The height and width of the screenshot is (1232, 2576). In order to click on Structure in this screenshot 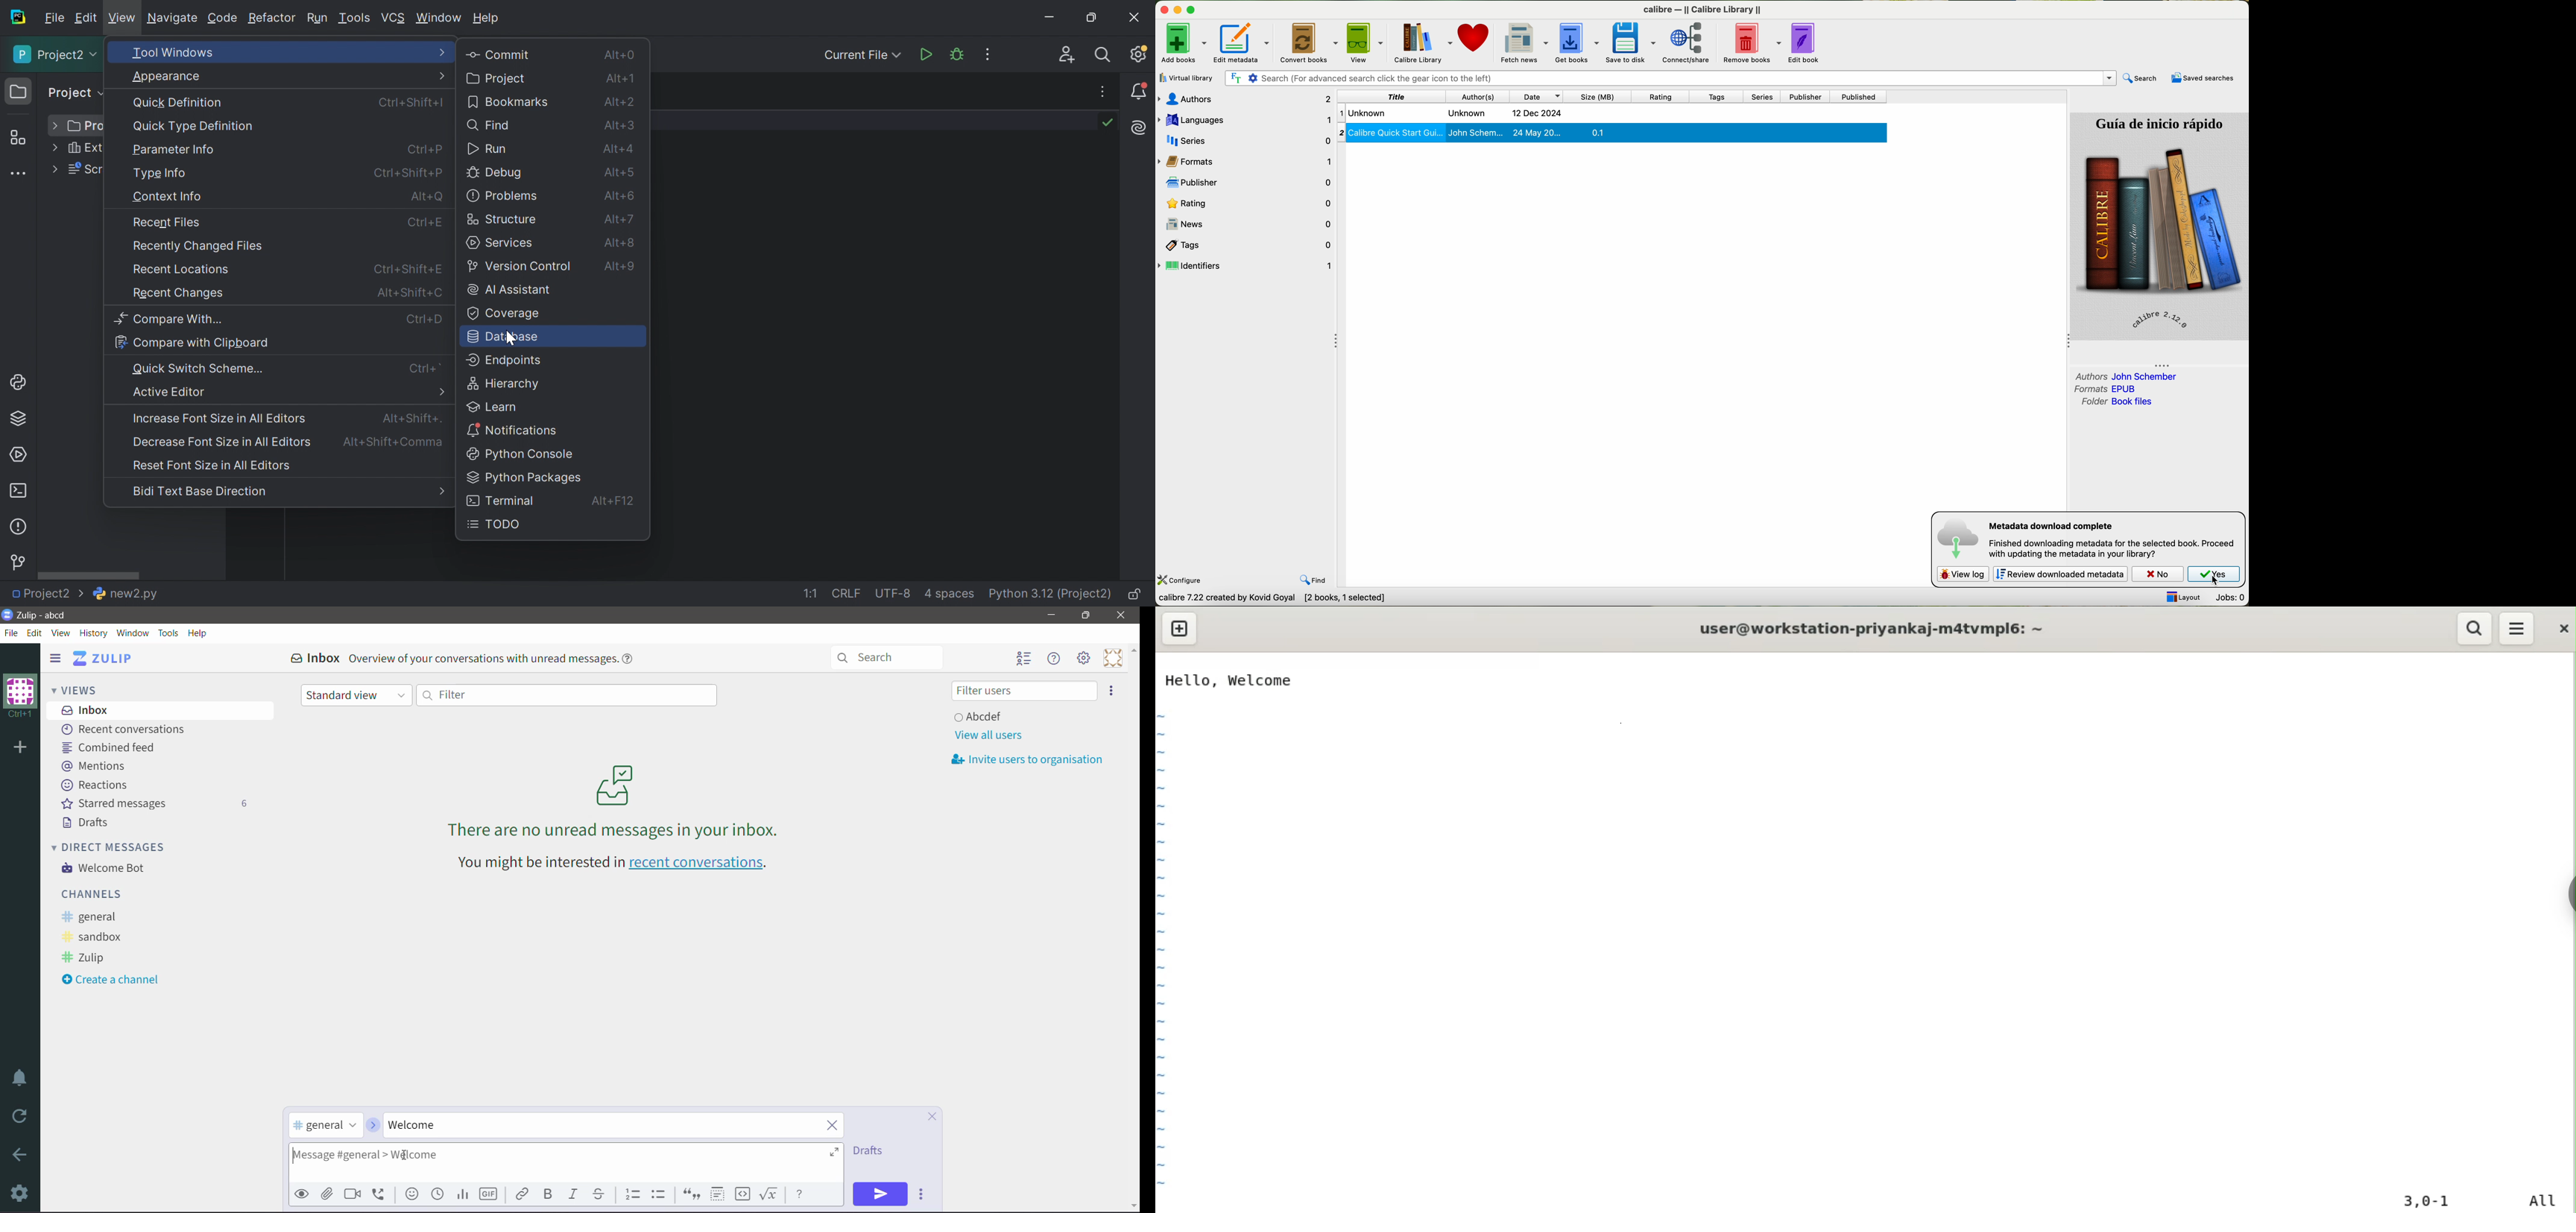, I will do `click(505, 219)`.